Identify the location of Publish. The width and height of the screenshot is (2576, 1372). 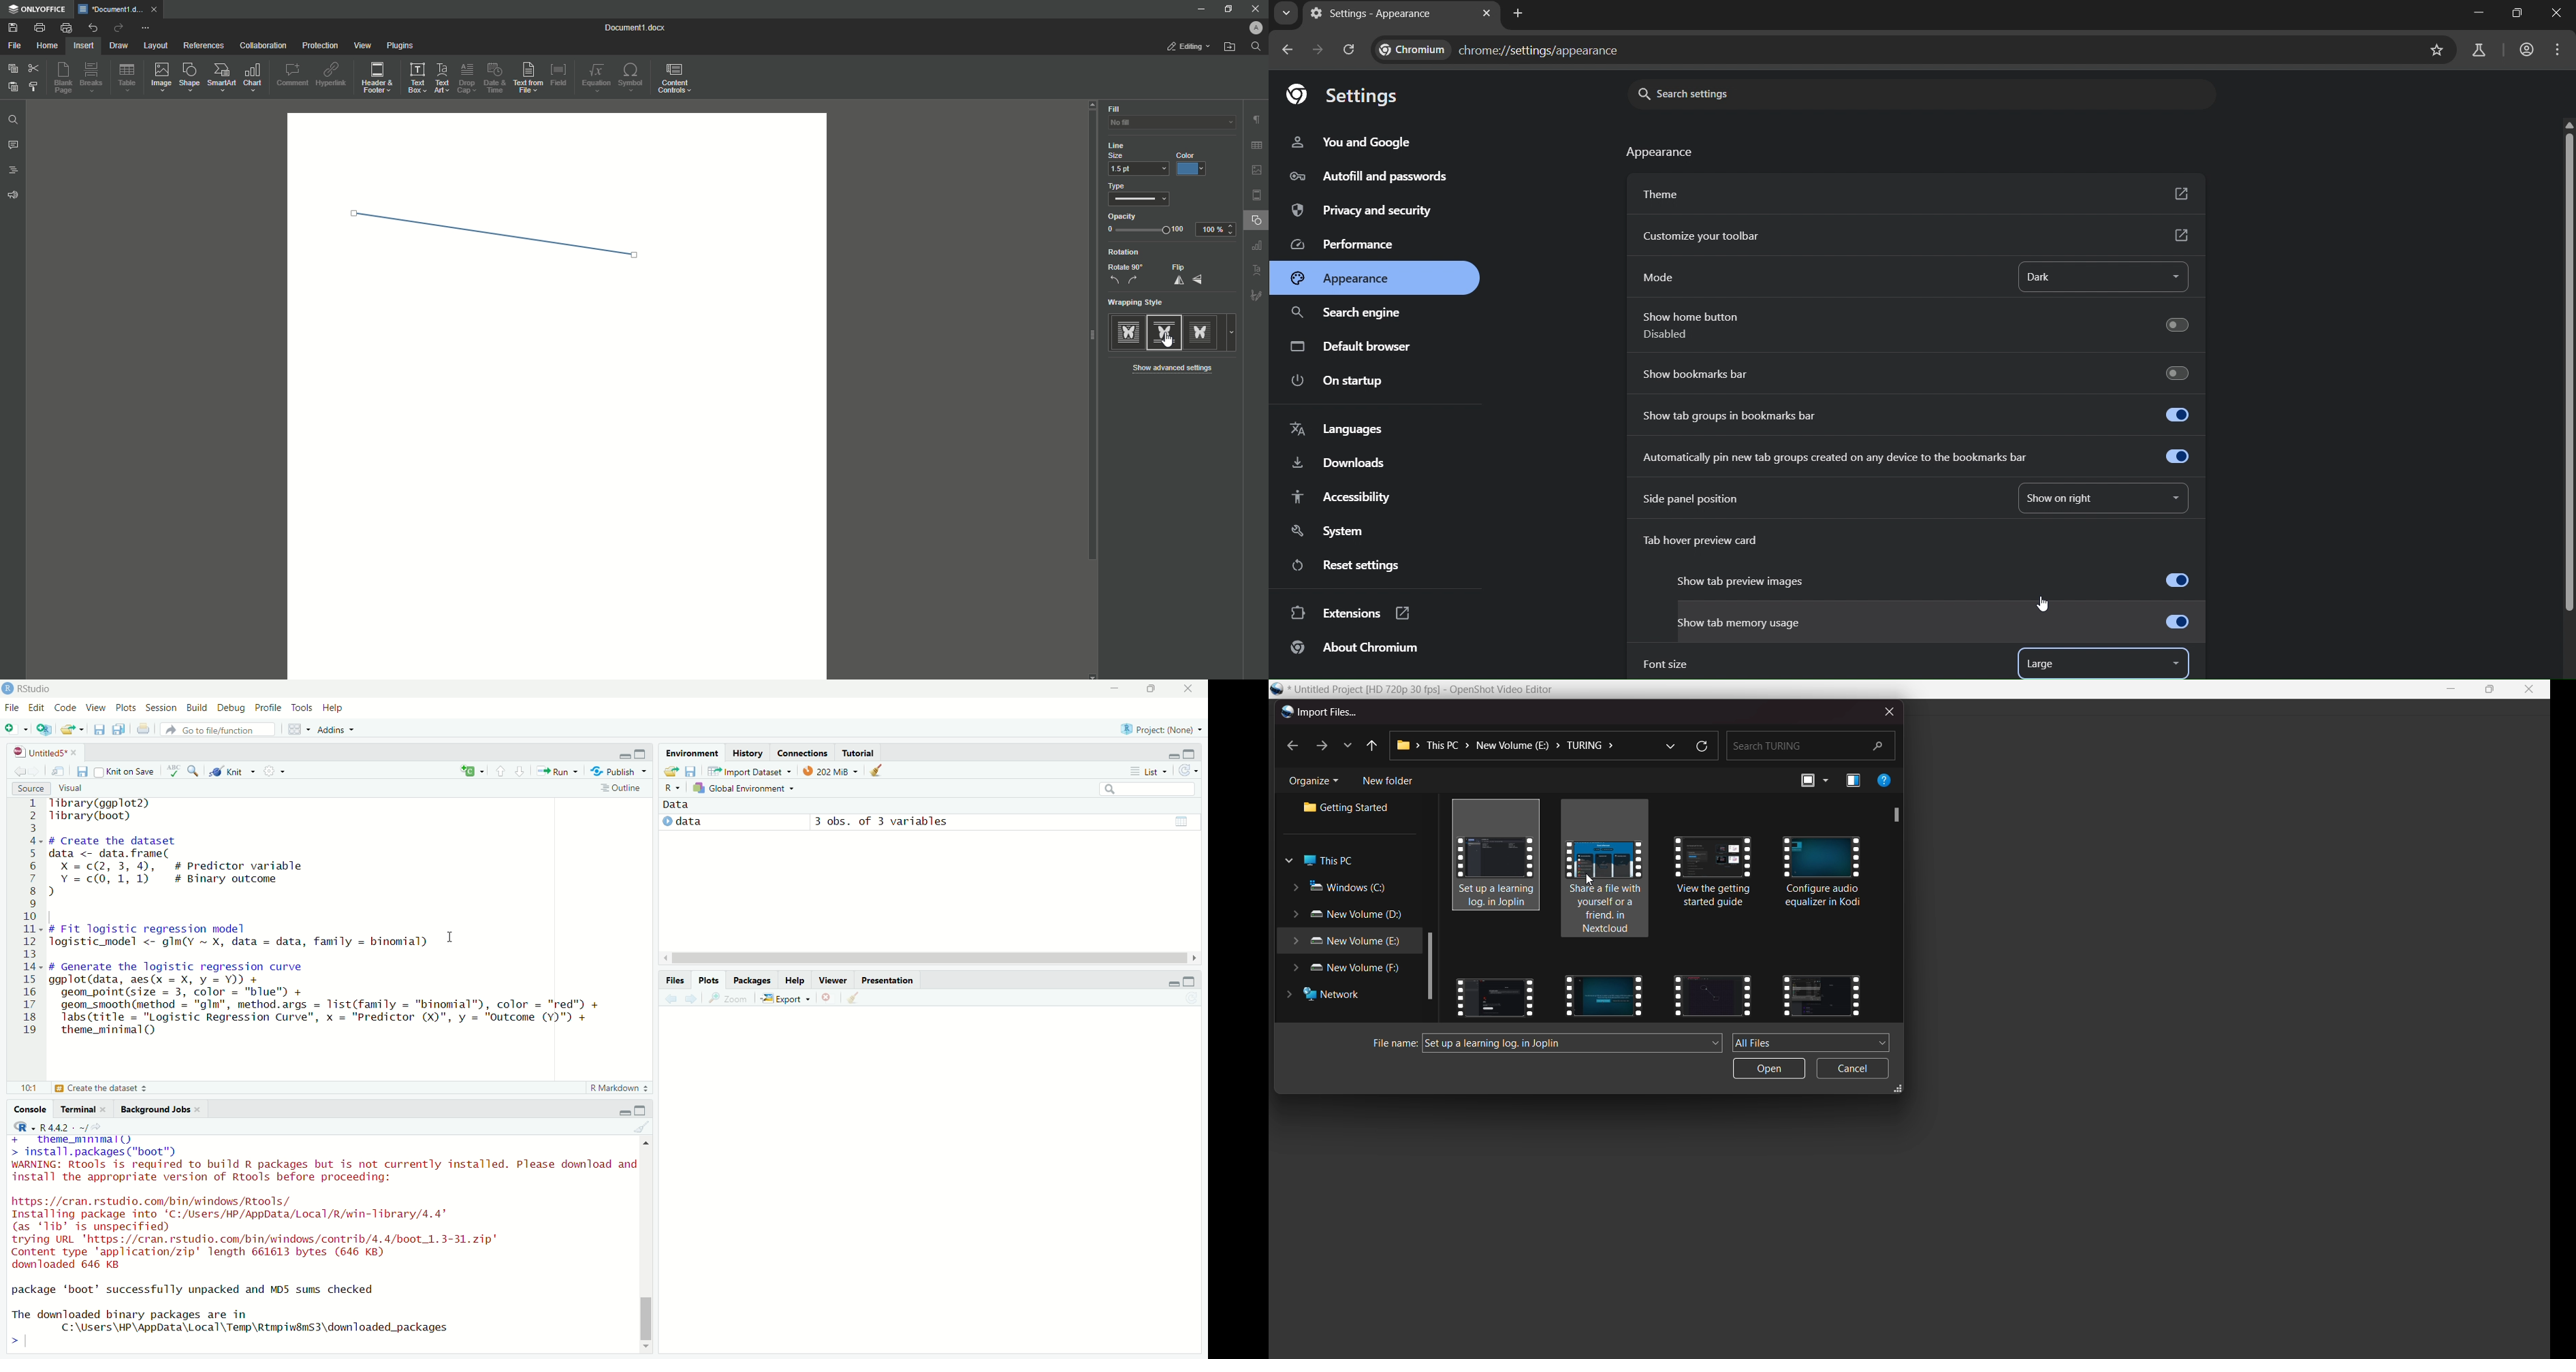
(618, 771).